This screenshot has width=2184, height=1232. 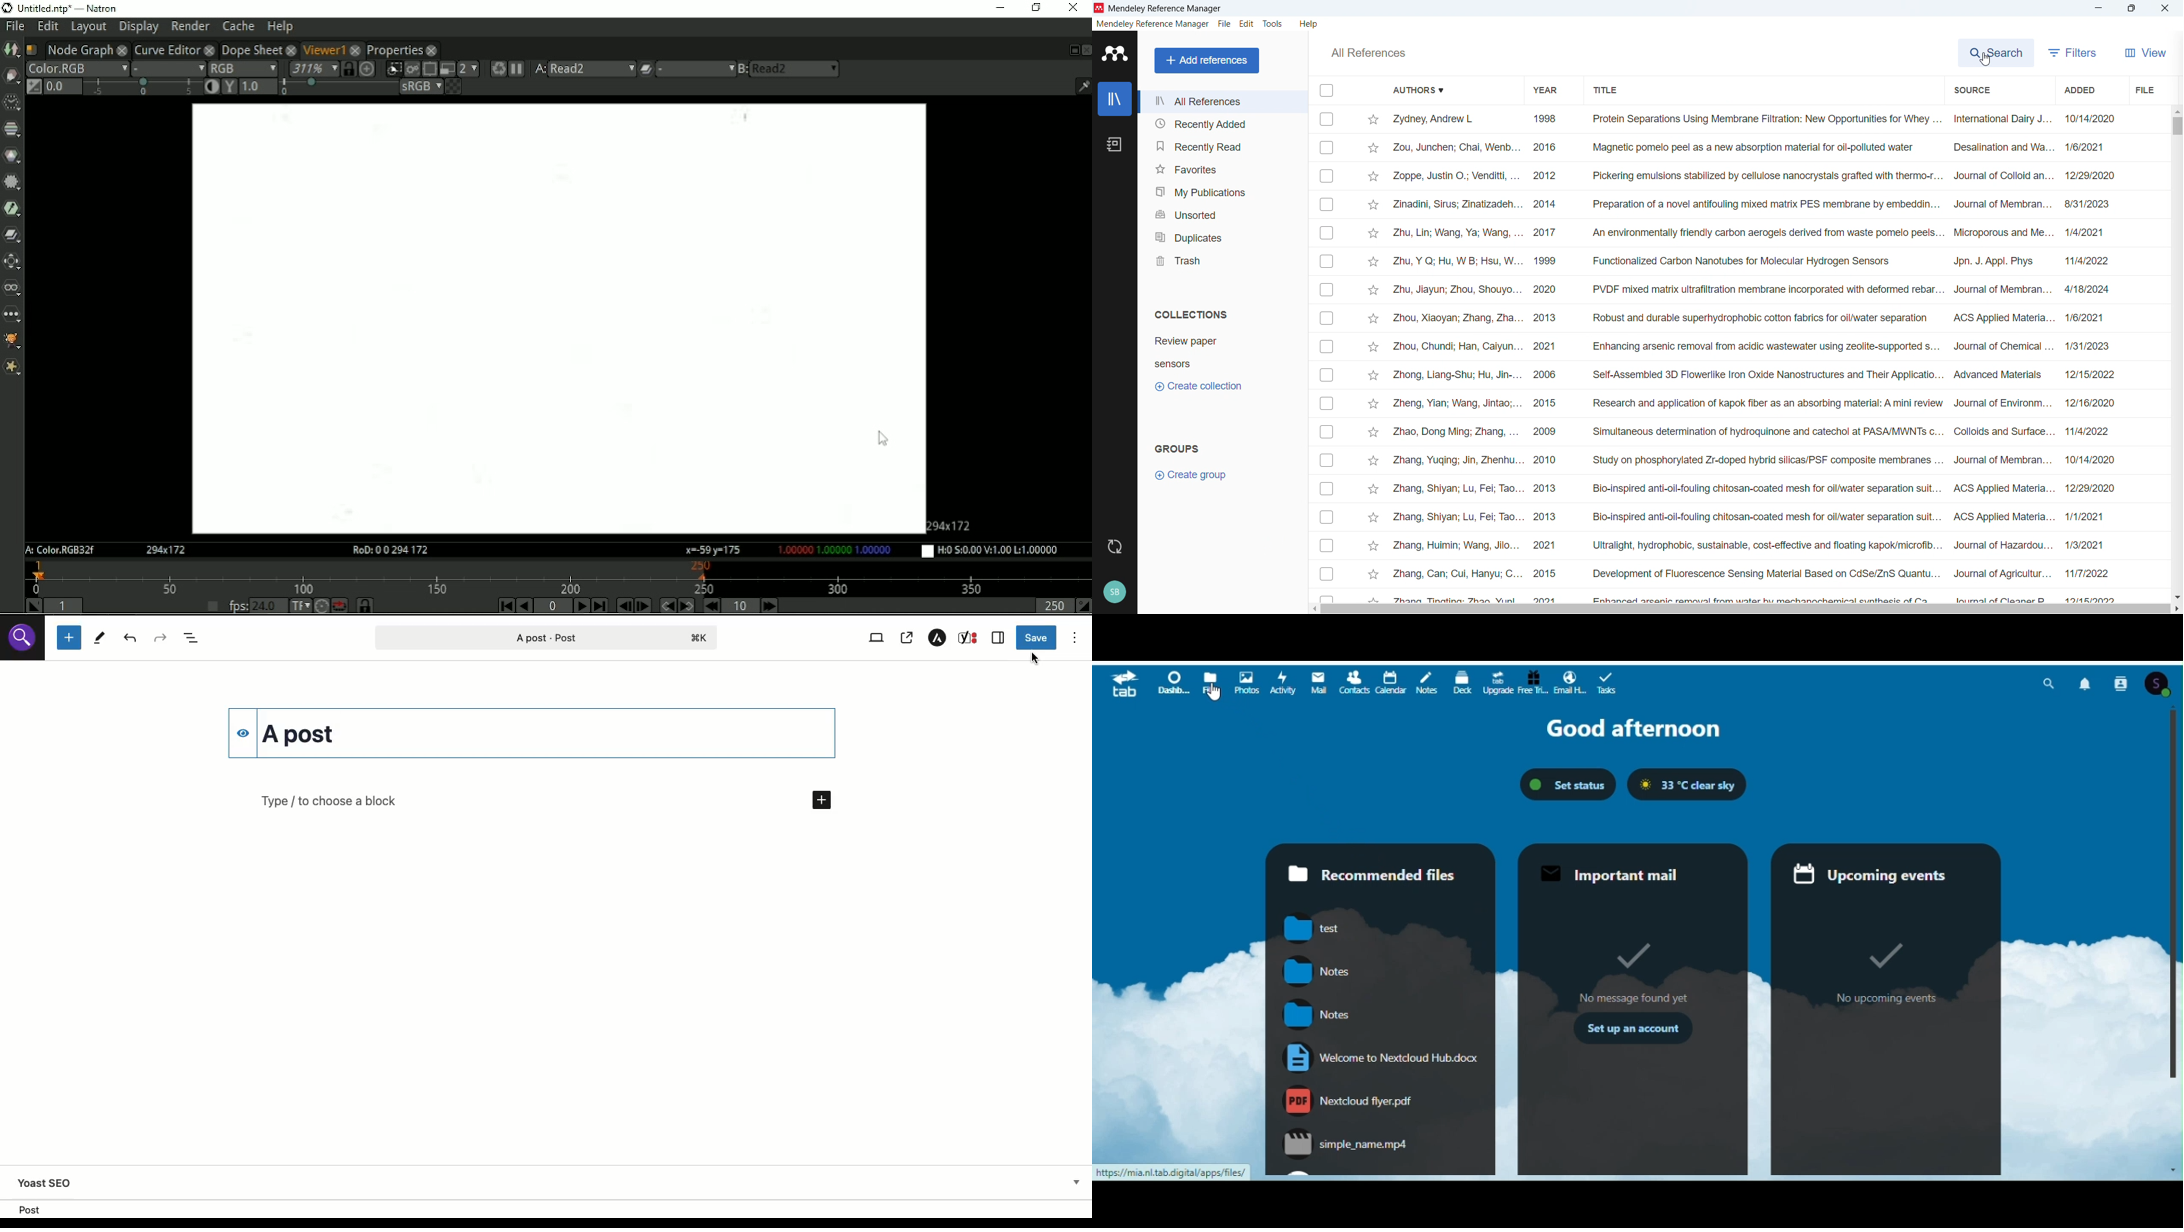 I want to click on Sidebar, so click(x=999, y=638).